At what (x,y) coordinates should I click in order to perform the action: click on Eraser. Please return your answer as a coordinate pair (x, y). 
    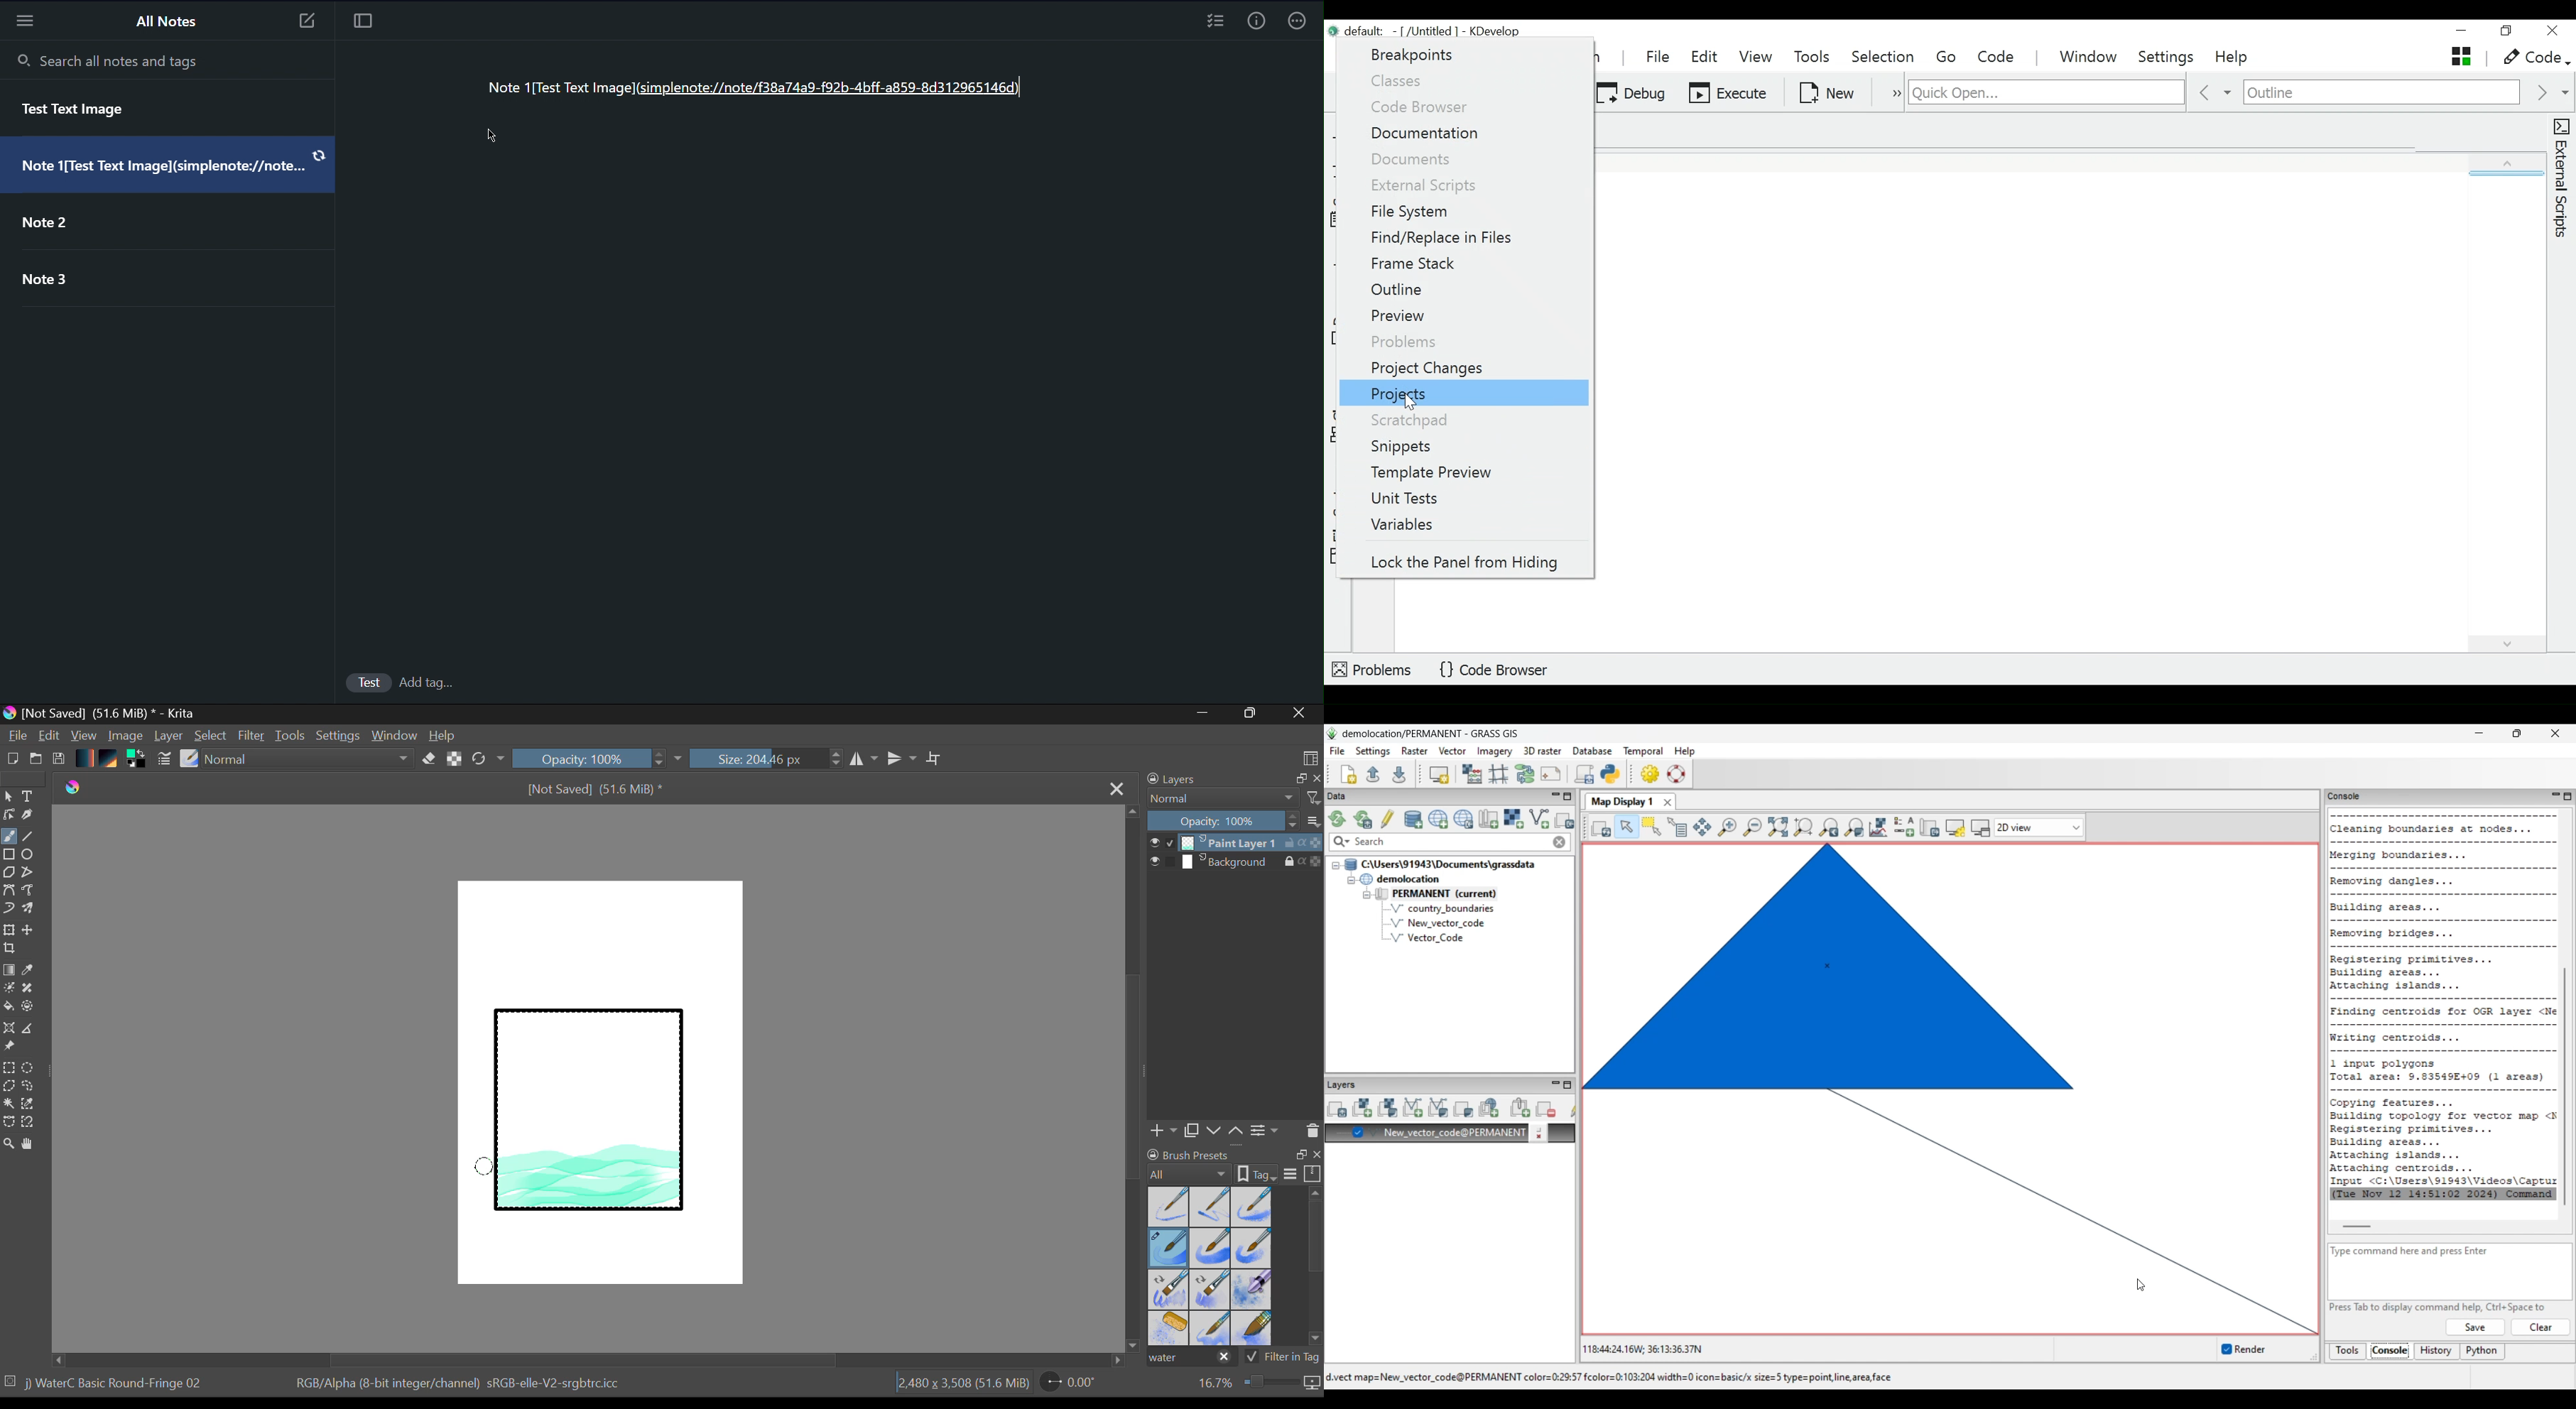
    Looking at the image, I should click on (430, 759).